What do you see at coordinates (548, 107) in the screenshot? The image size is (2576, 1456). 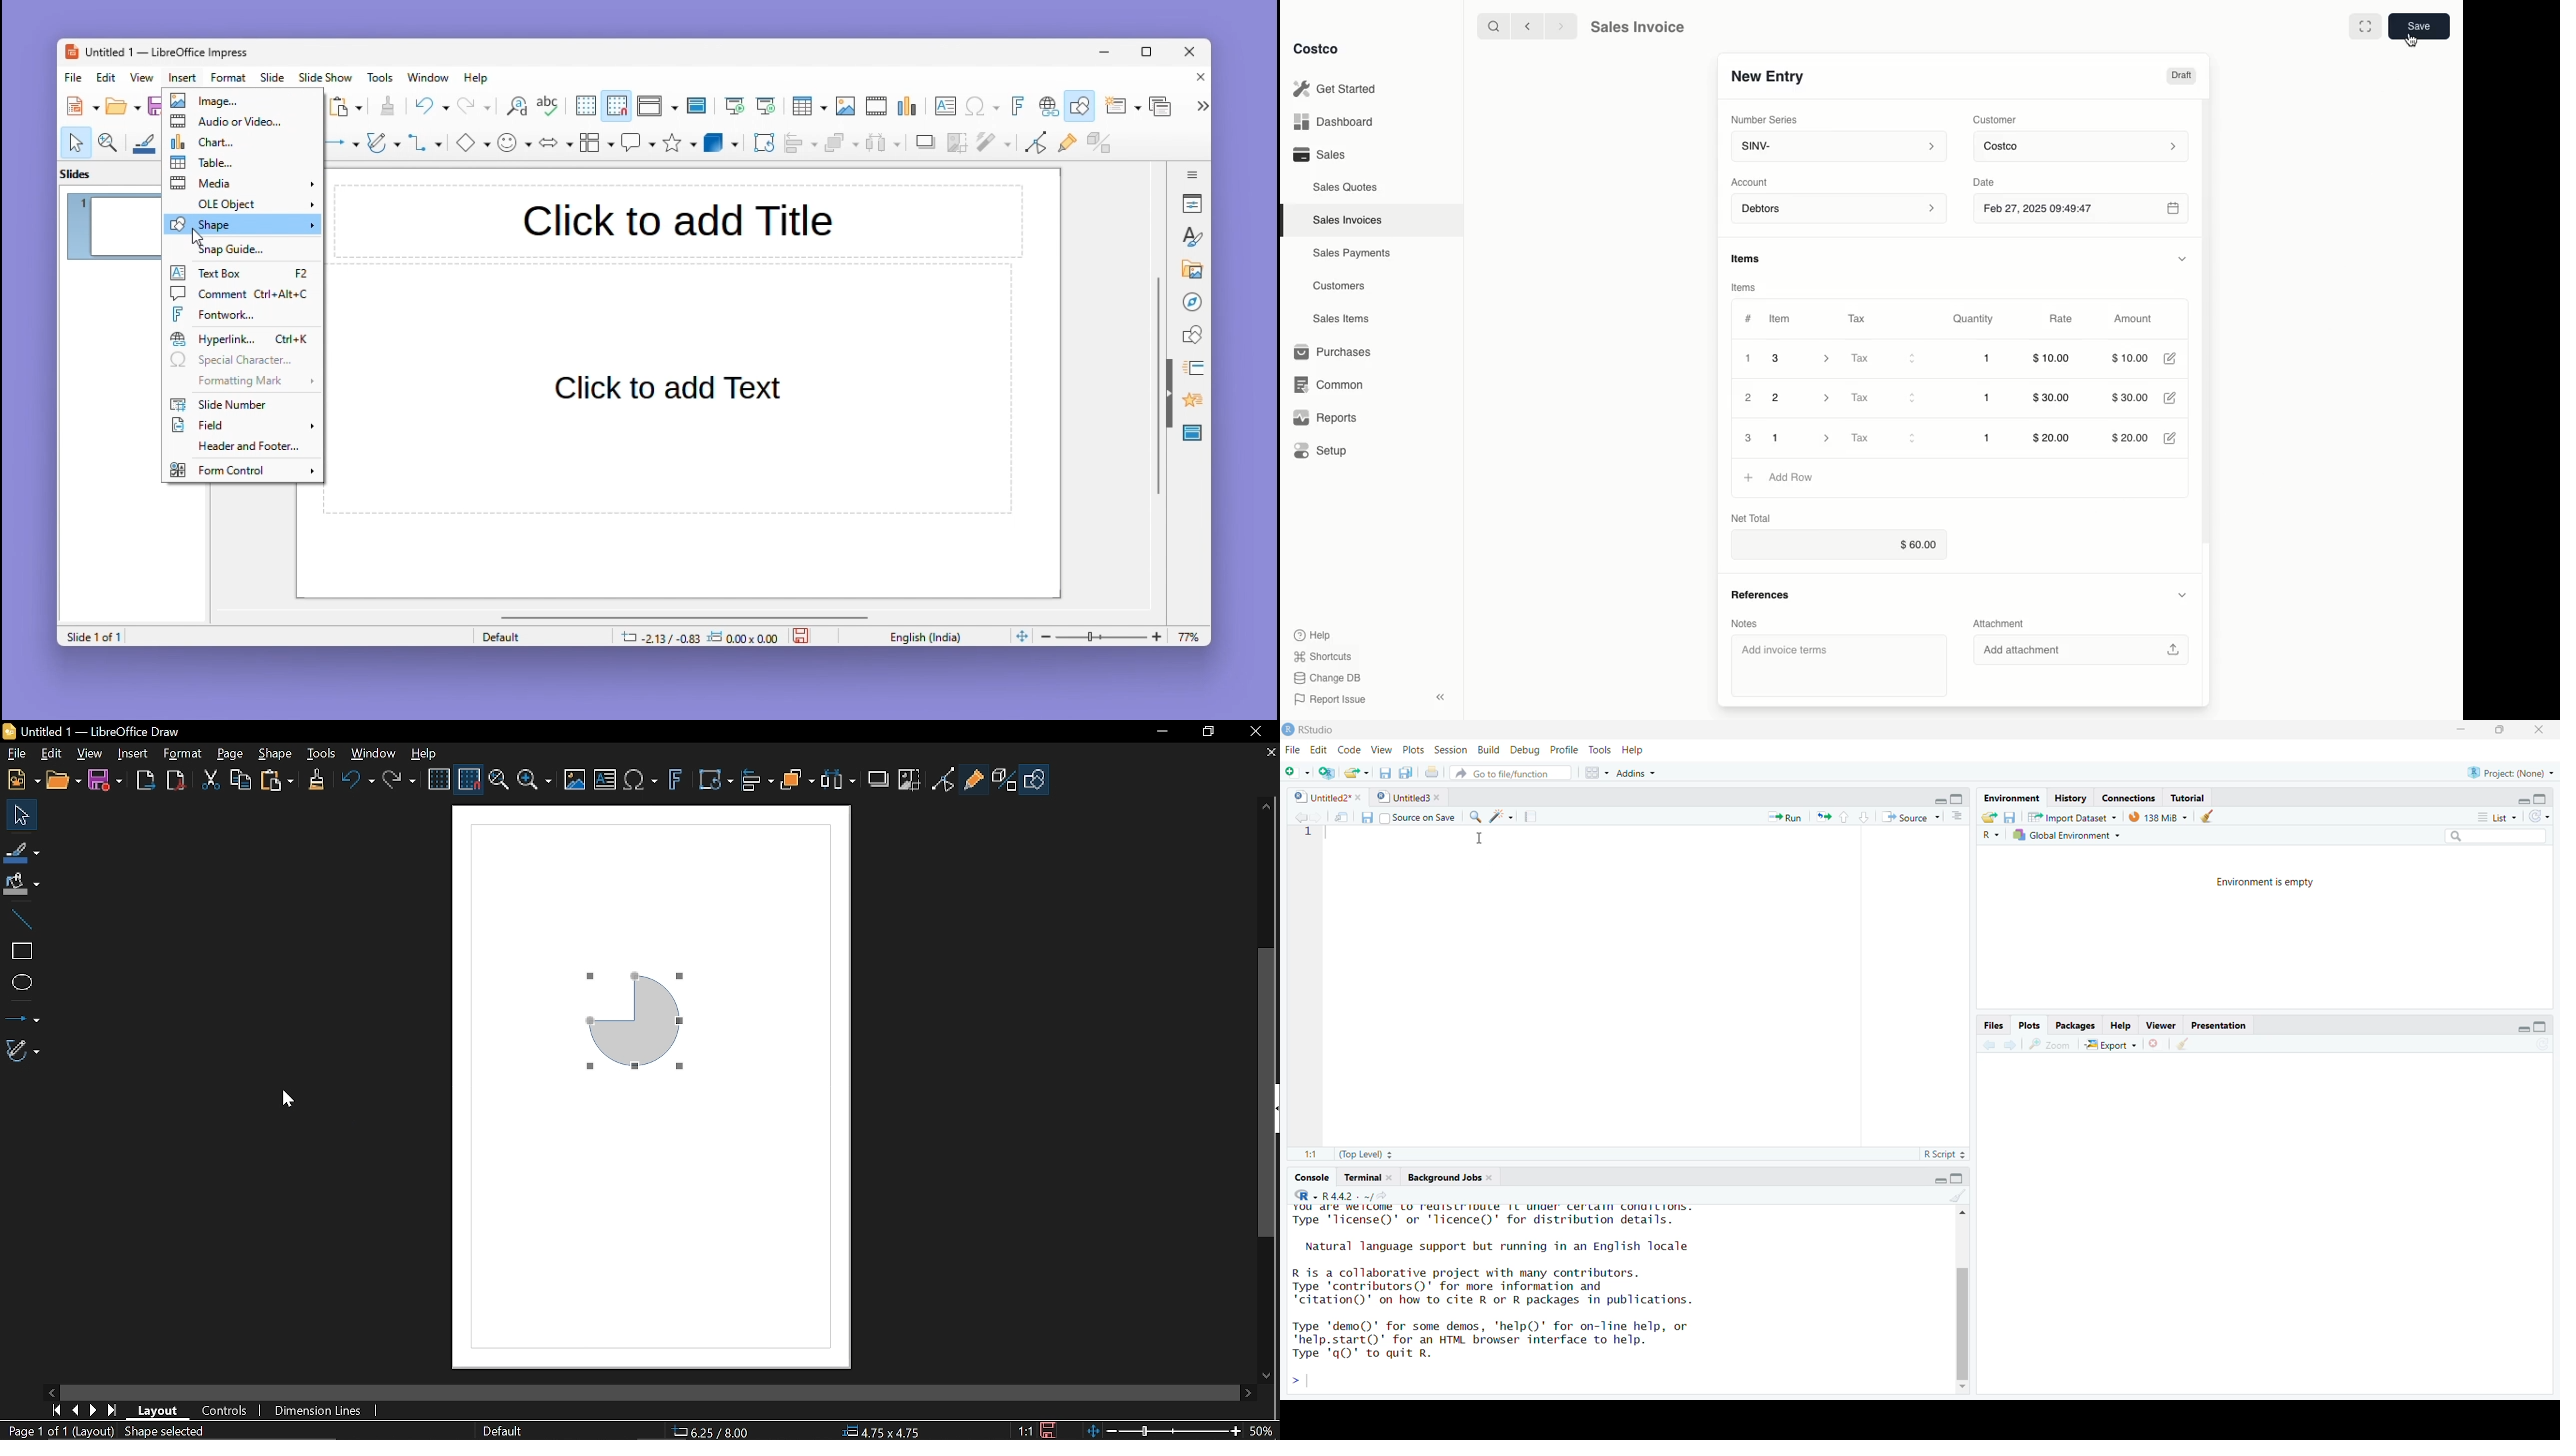 I see `spelling` at bounding box center [548, 107].